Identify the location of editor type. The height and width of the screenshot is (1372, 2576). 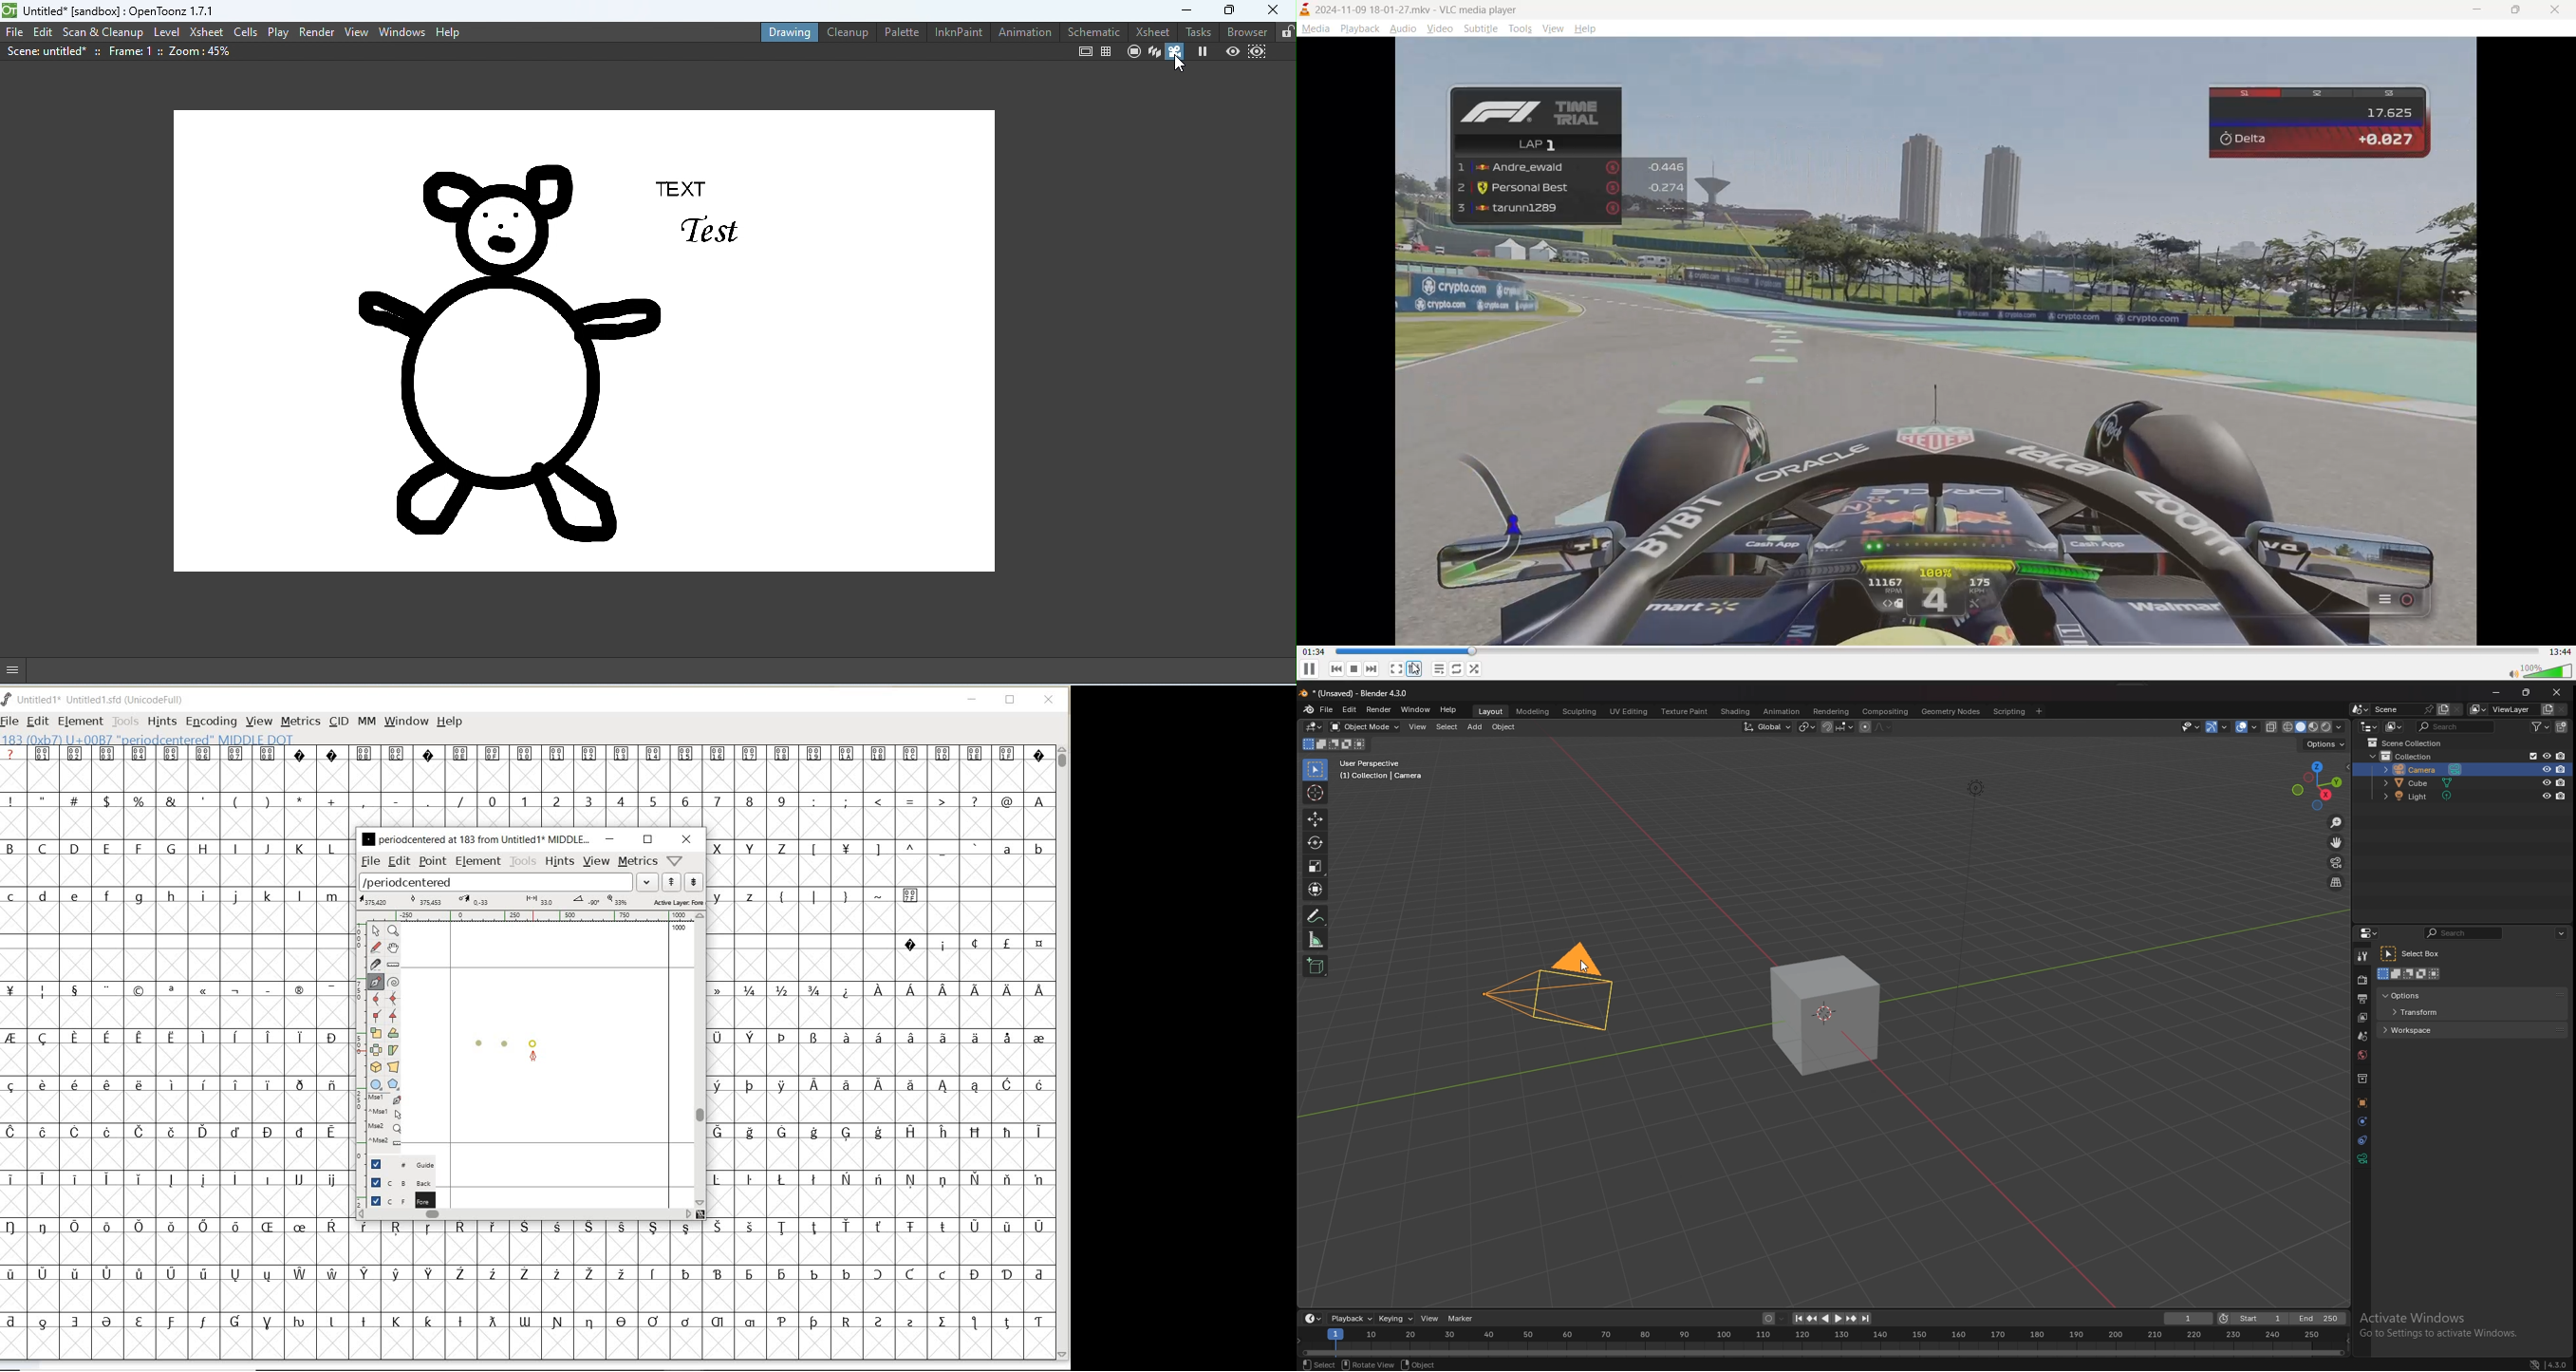
(1313, 727).